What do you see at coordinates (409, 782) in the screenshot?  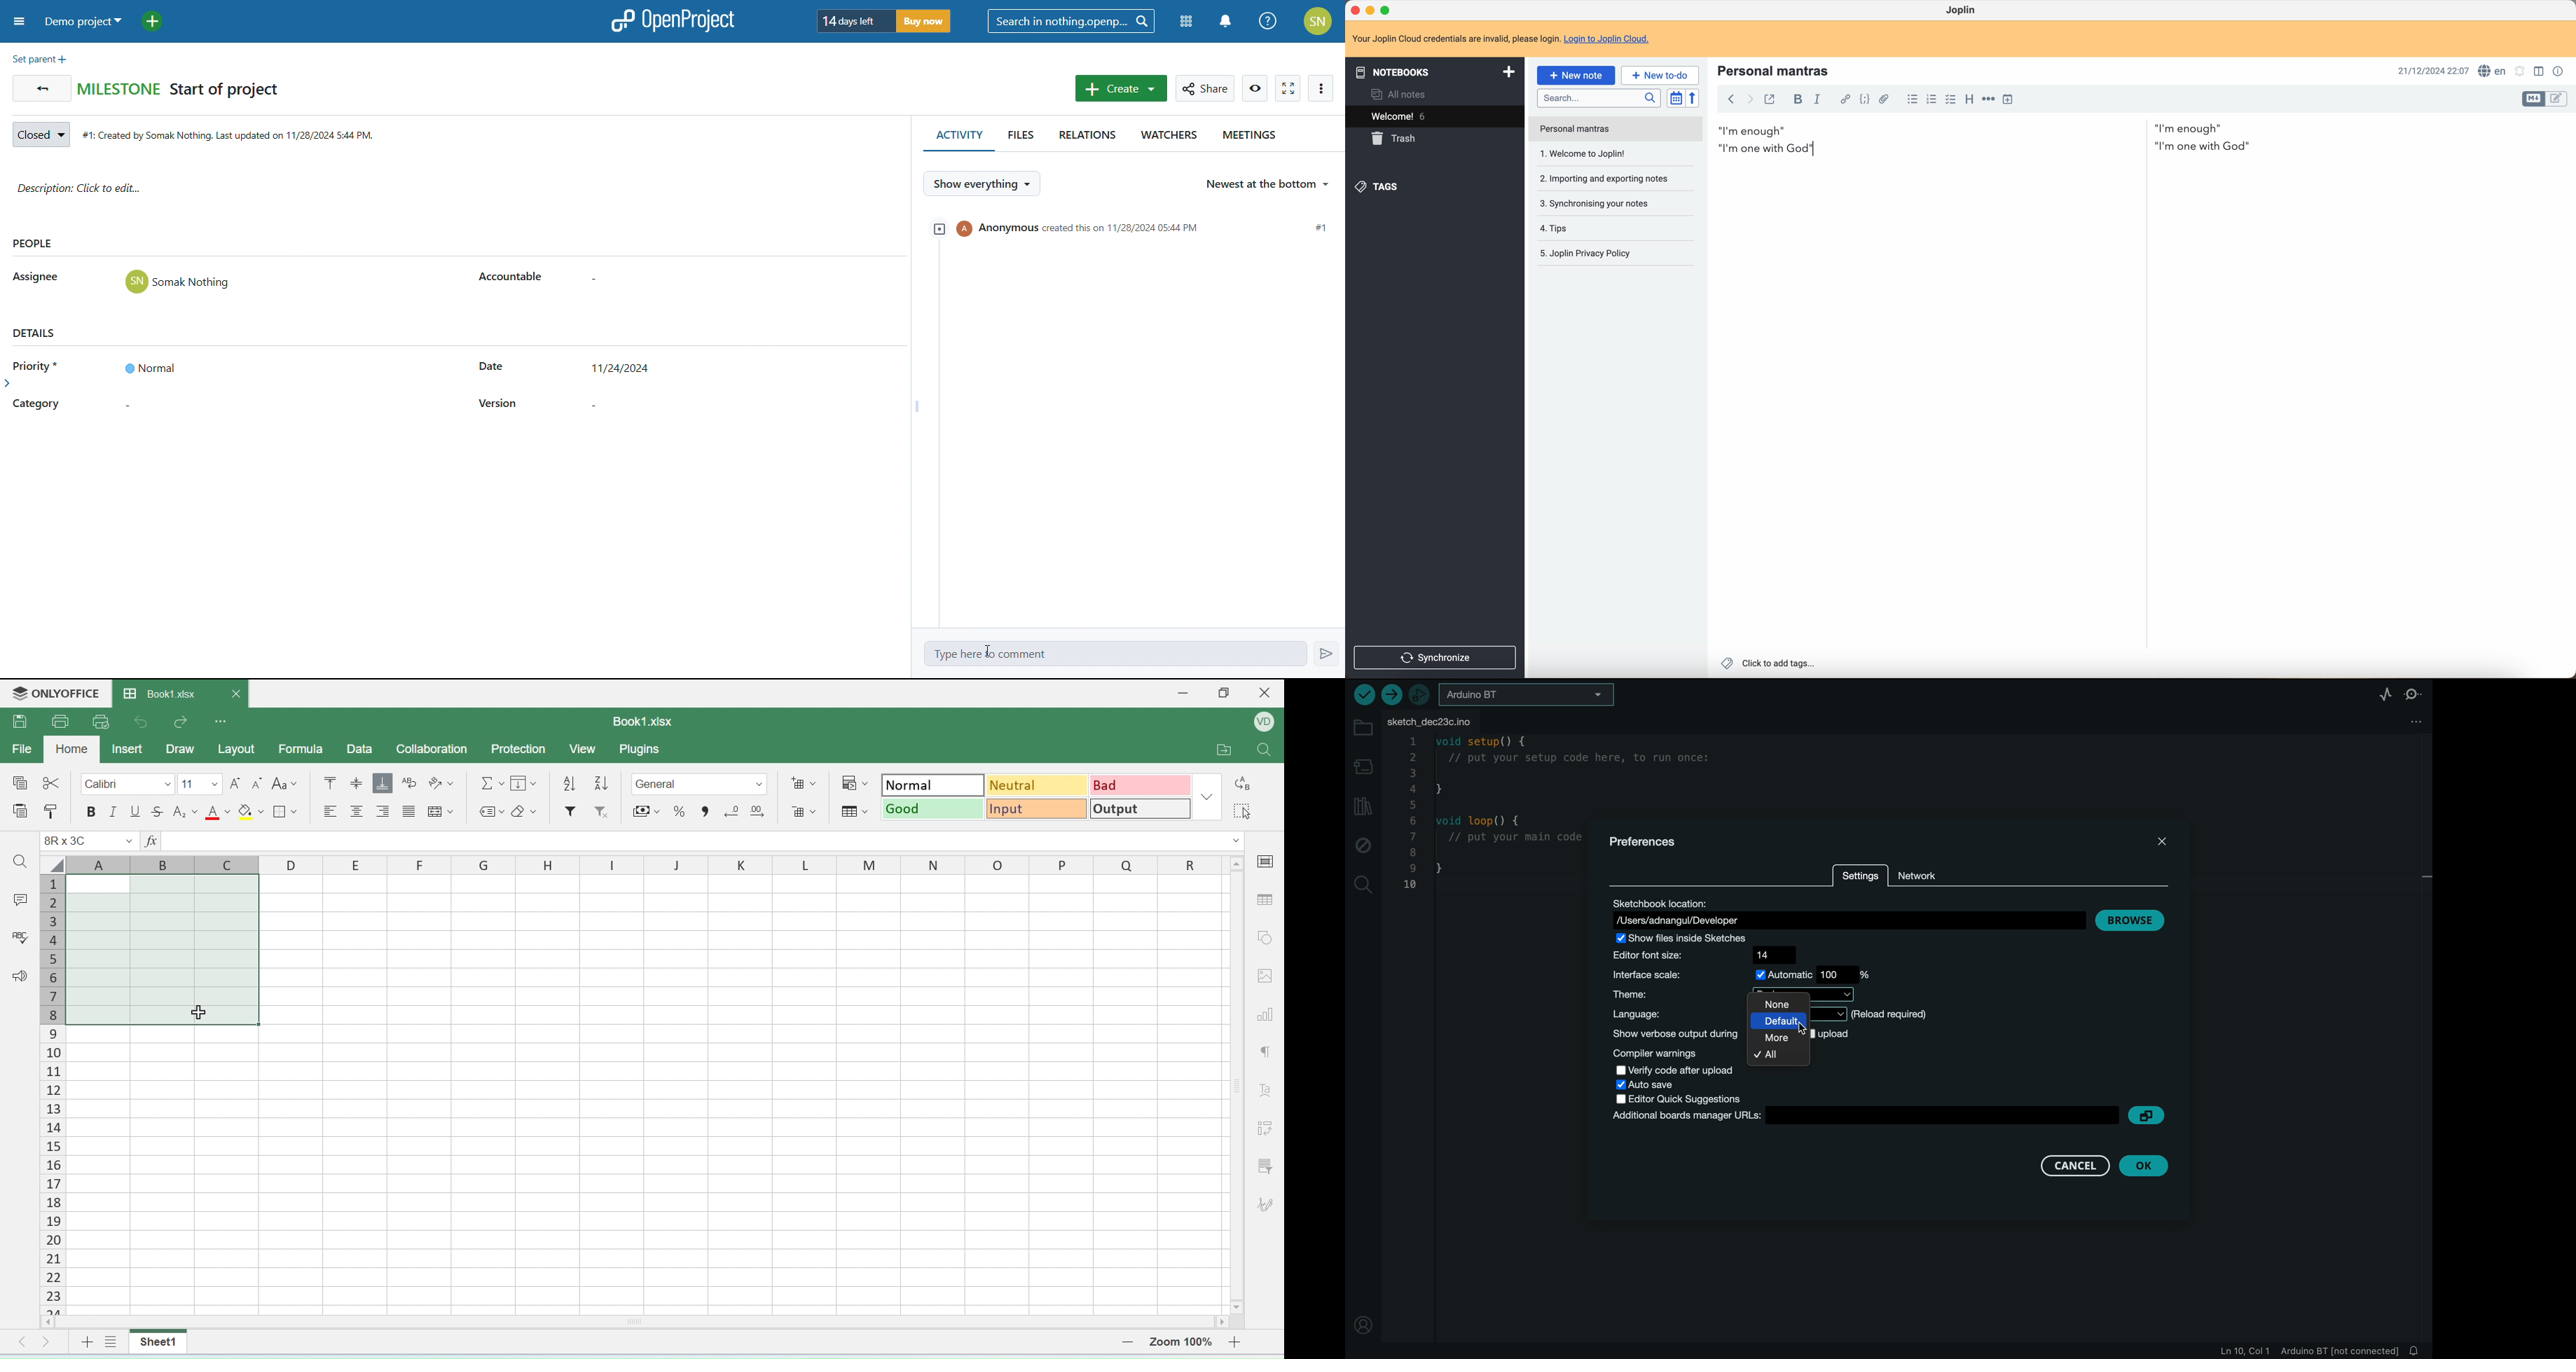 I see `wrap text` at bounding box center [409, 782].